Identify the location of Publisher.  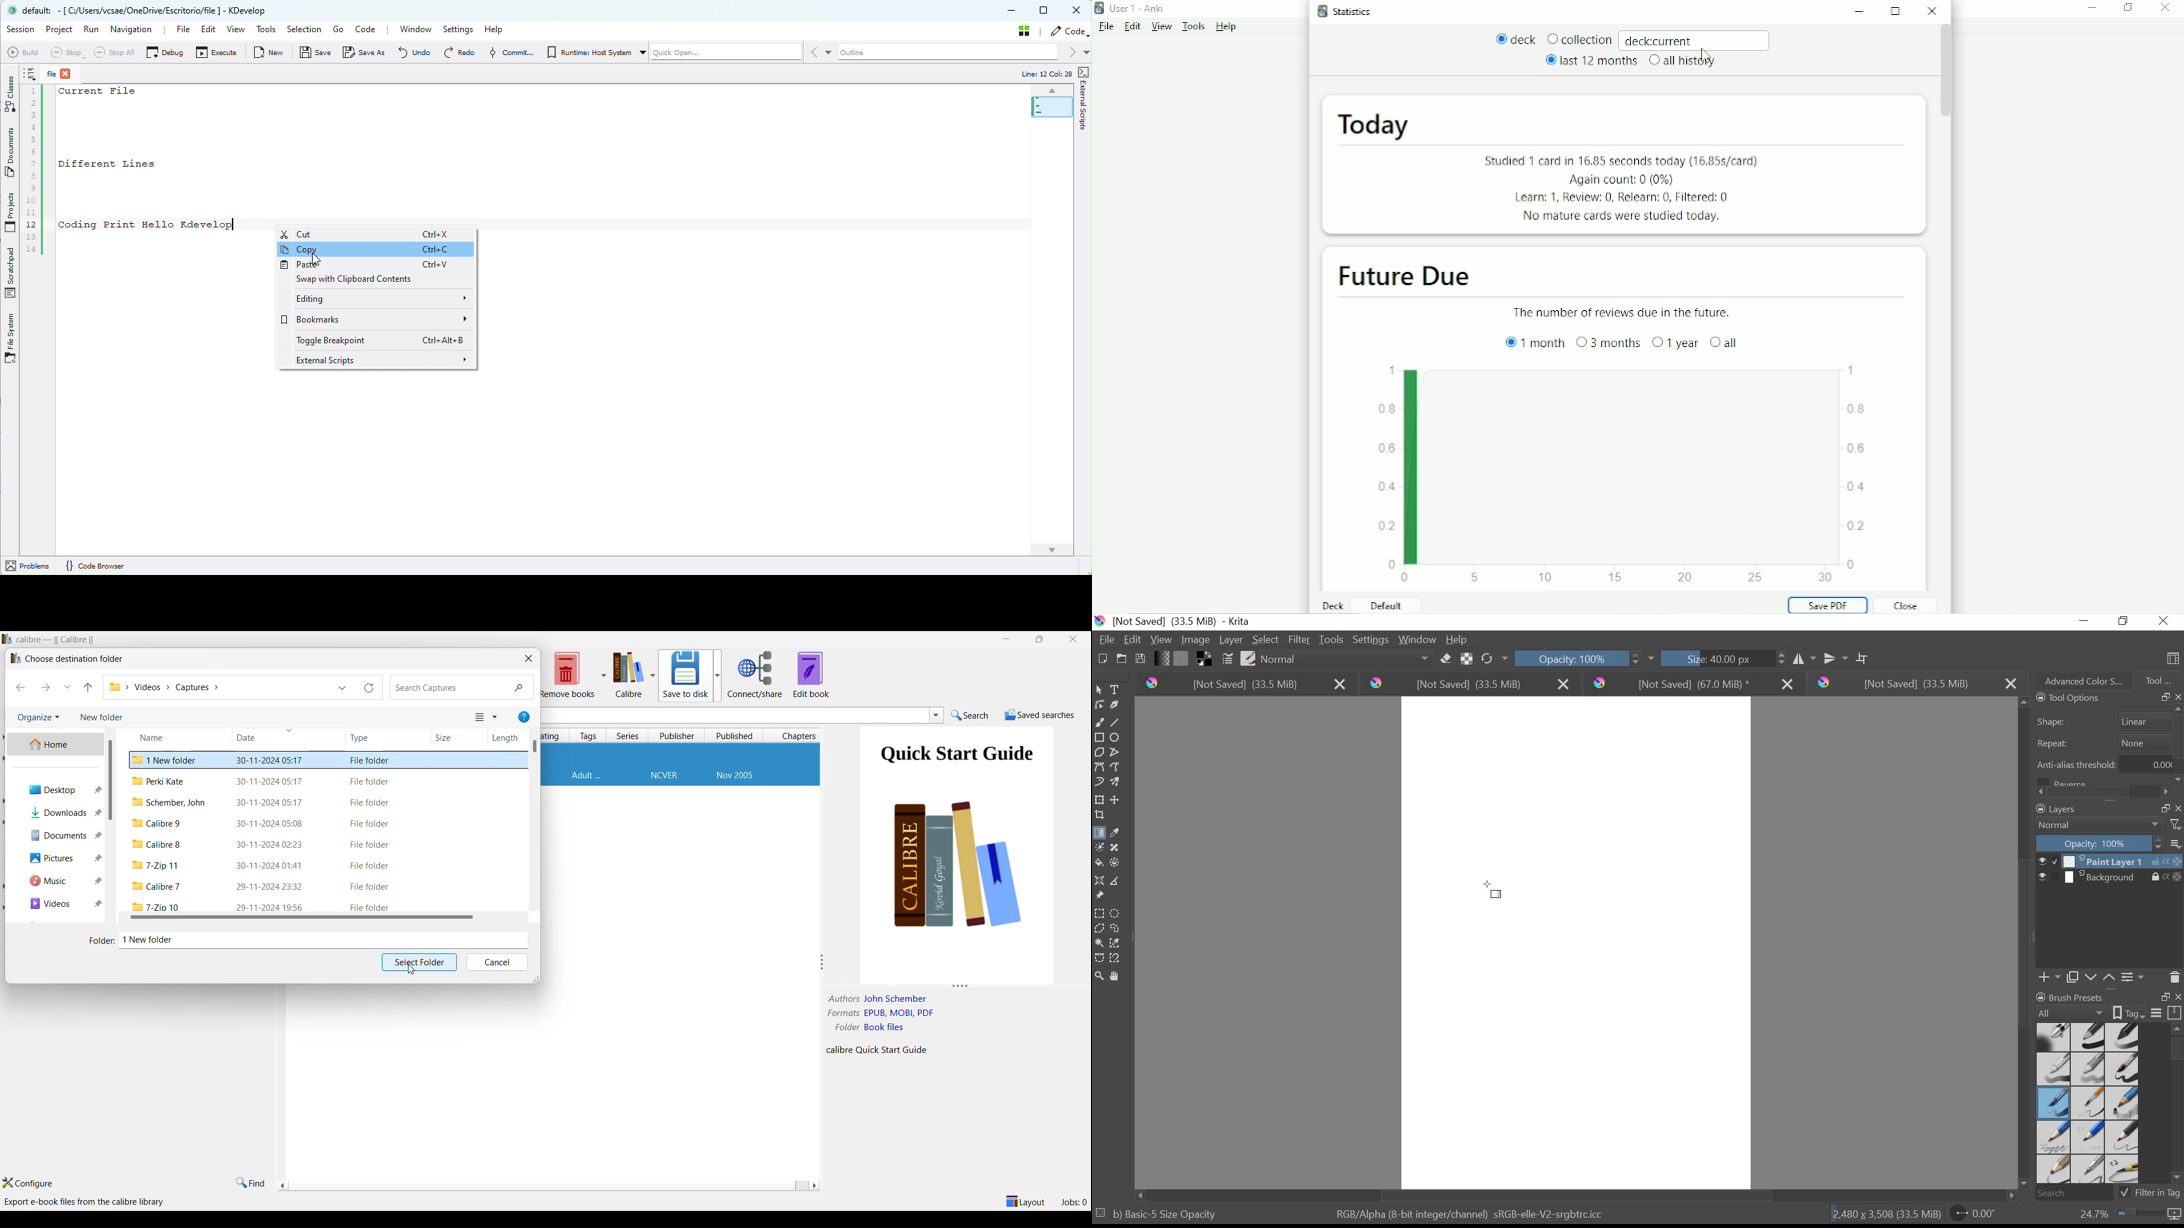
(664, 776).